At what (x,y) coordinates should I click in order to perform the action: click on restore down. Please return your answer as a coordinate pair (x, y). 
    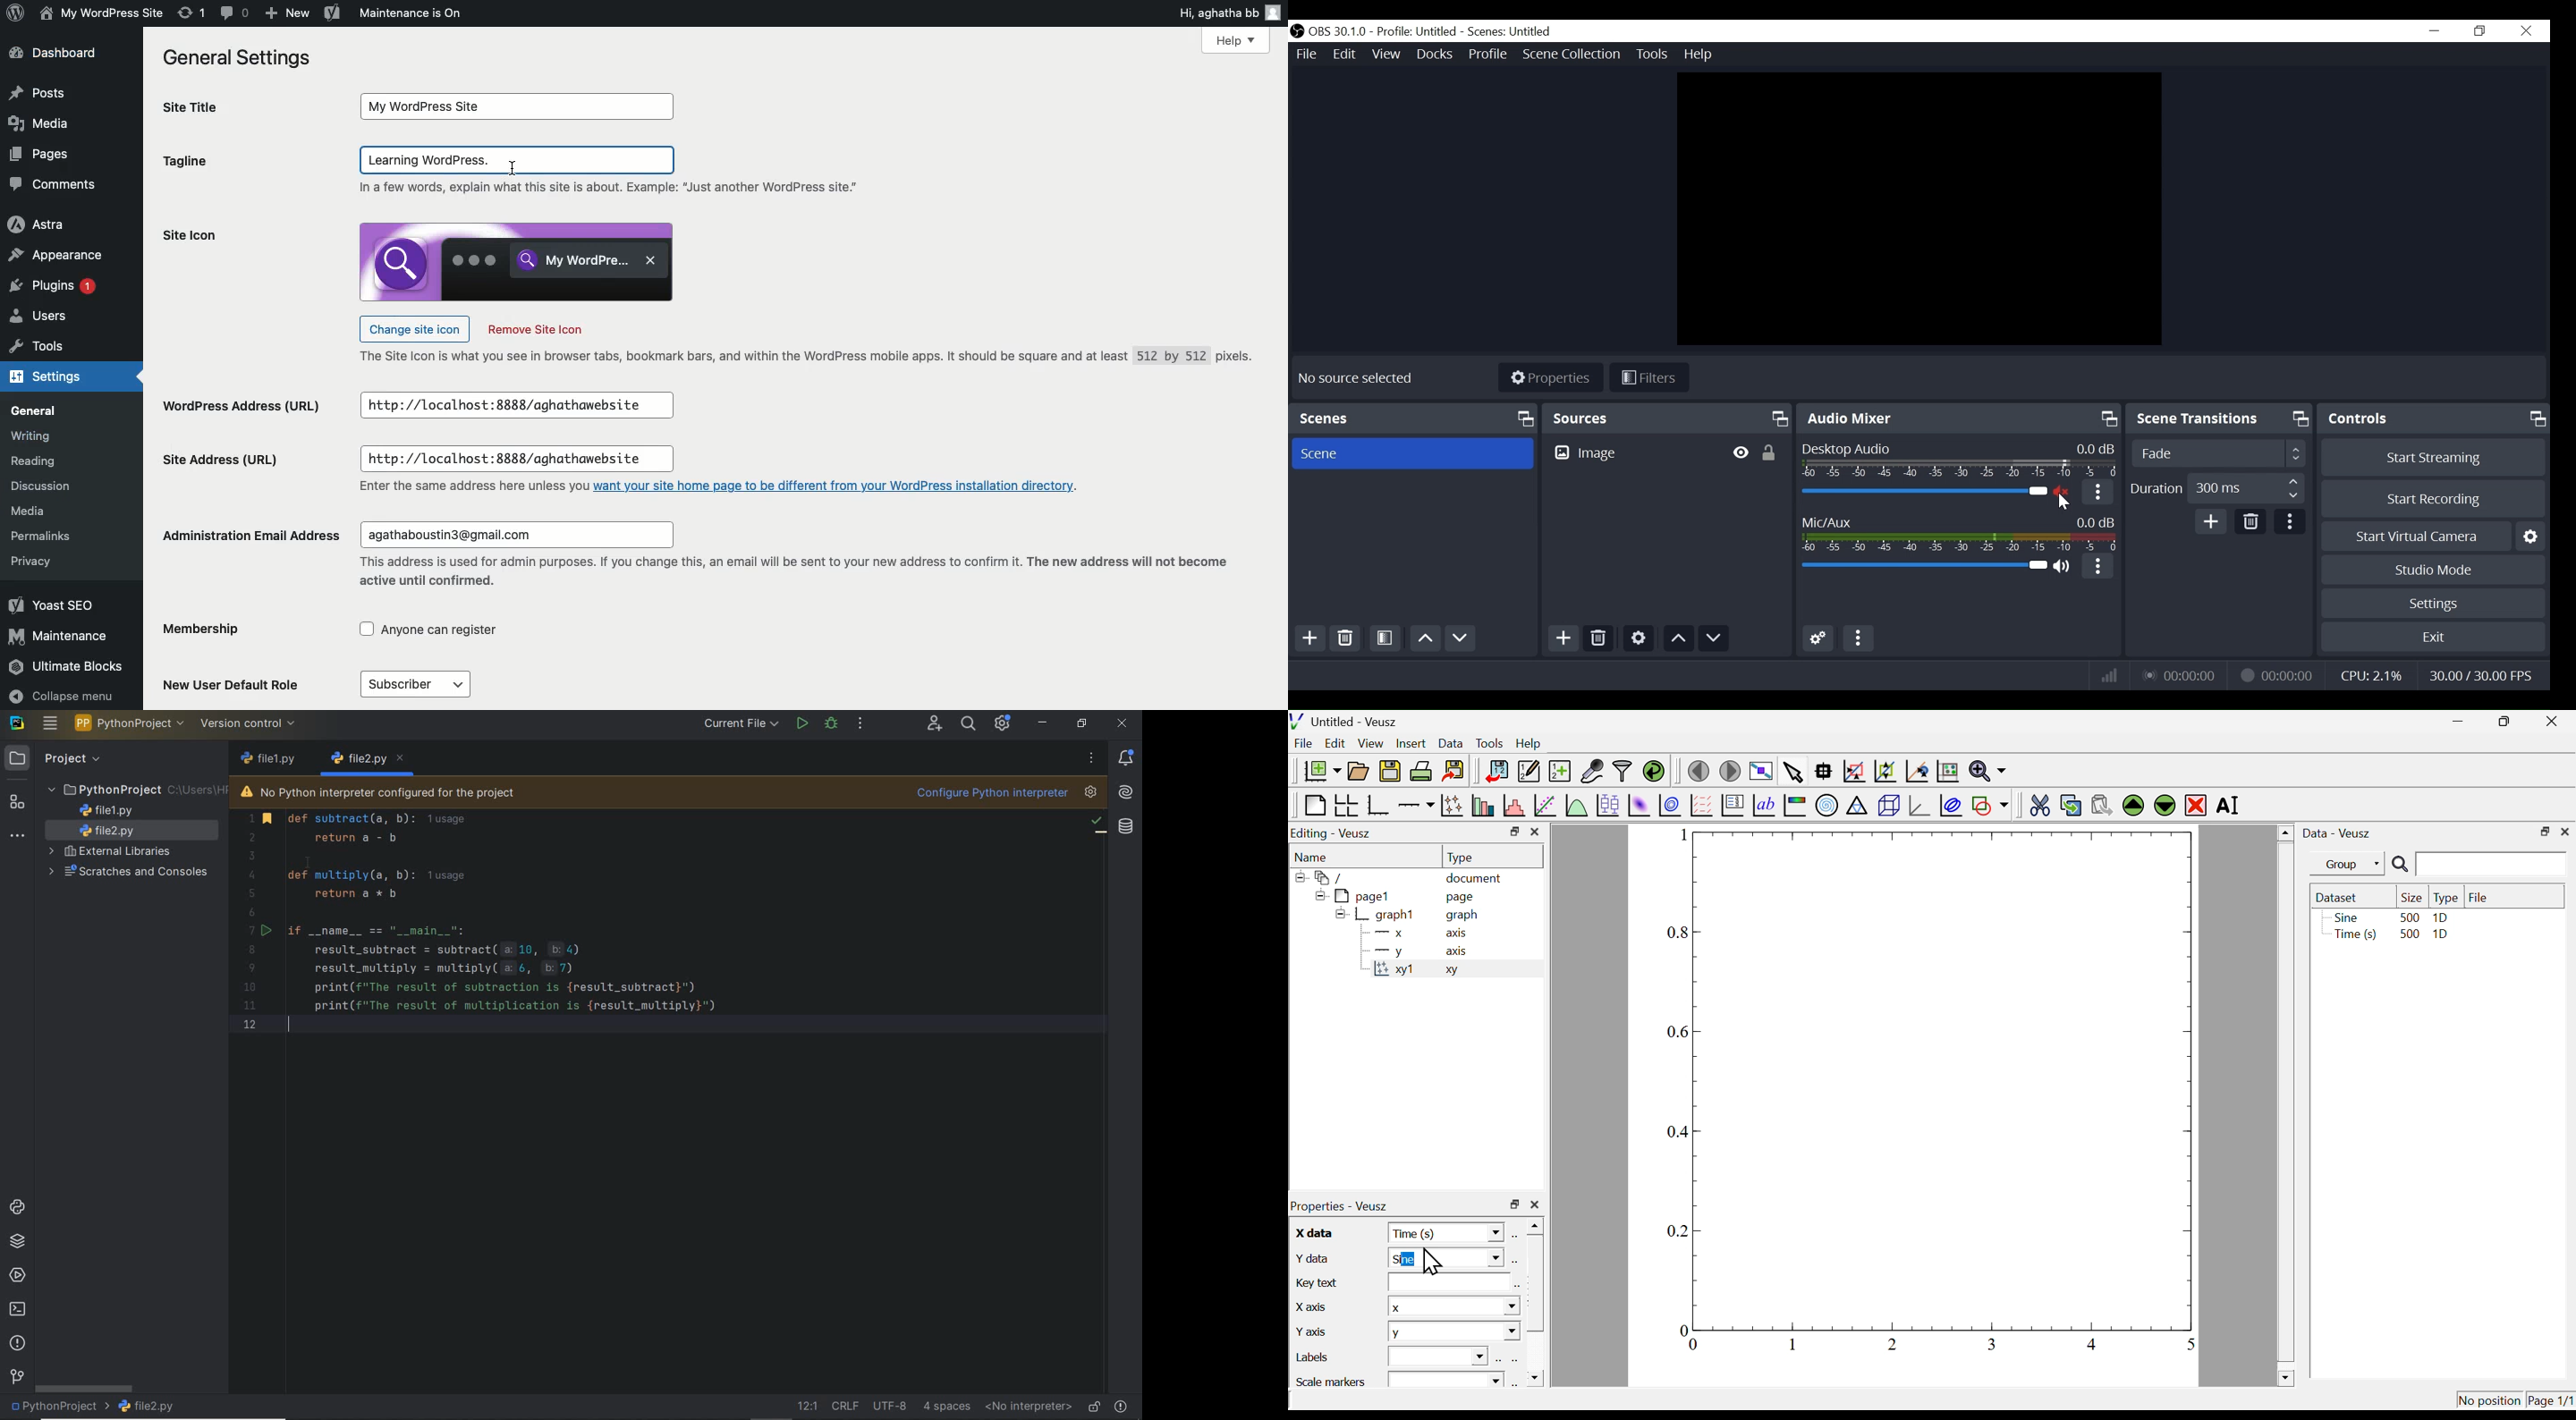
    Looking at the image, I should click on (1081, 723).